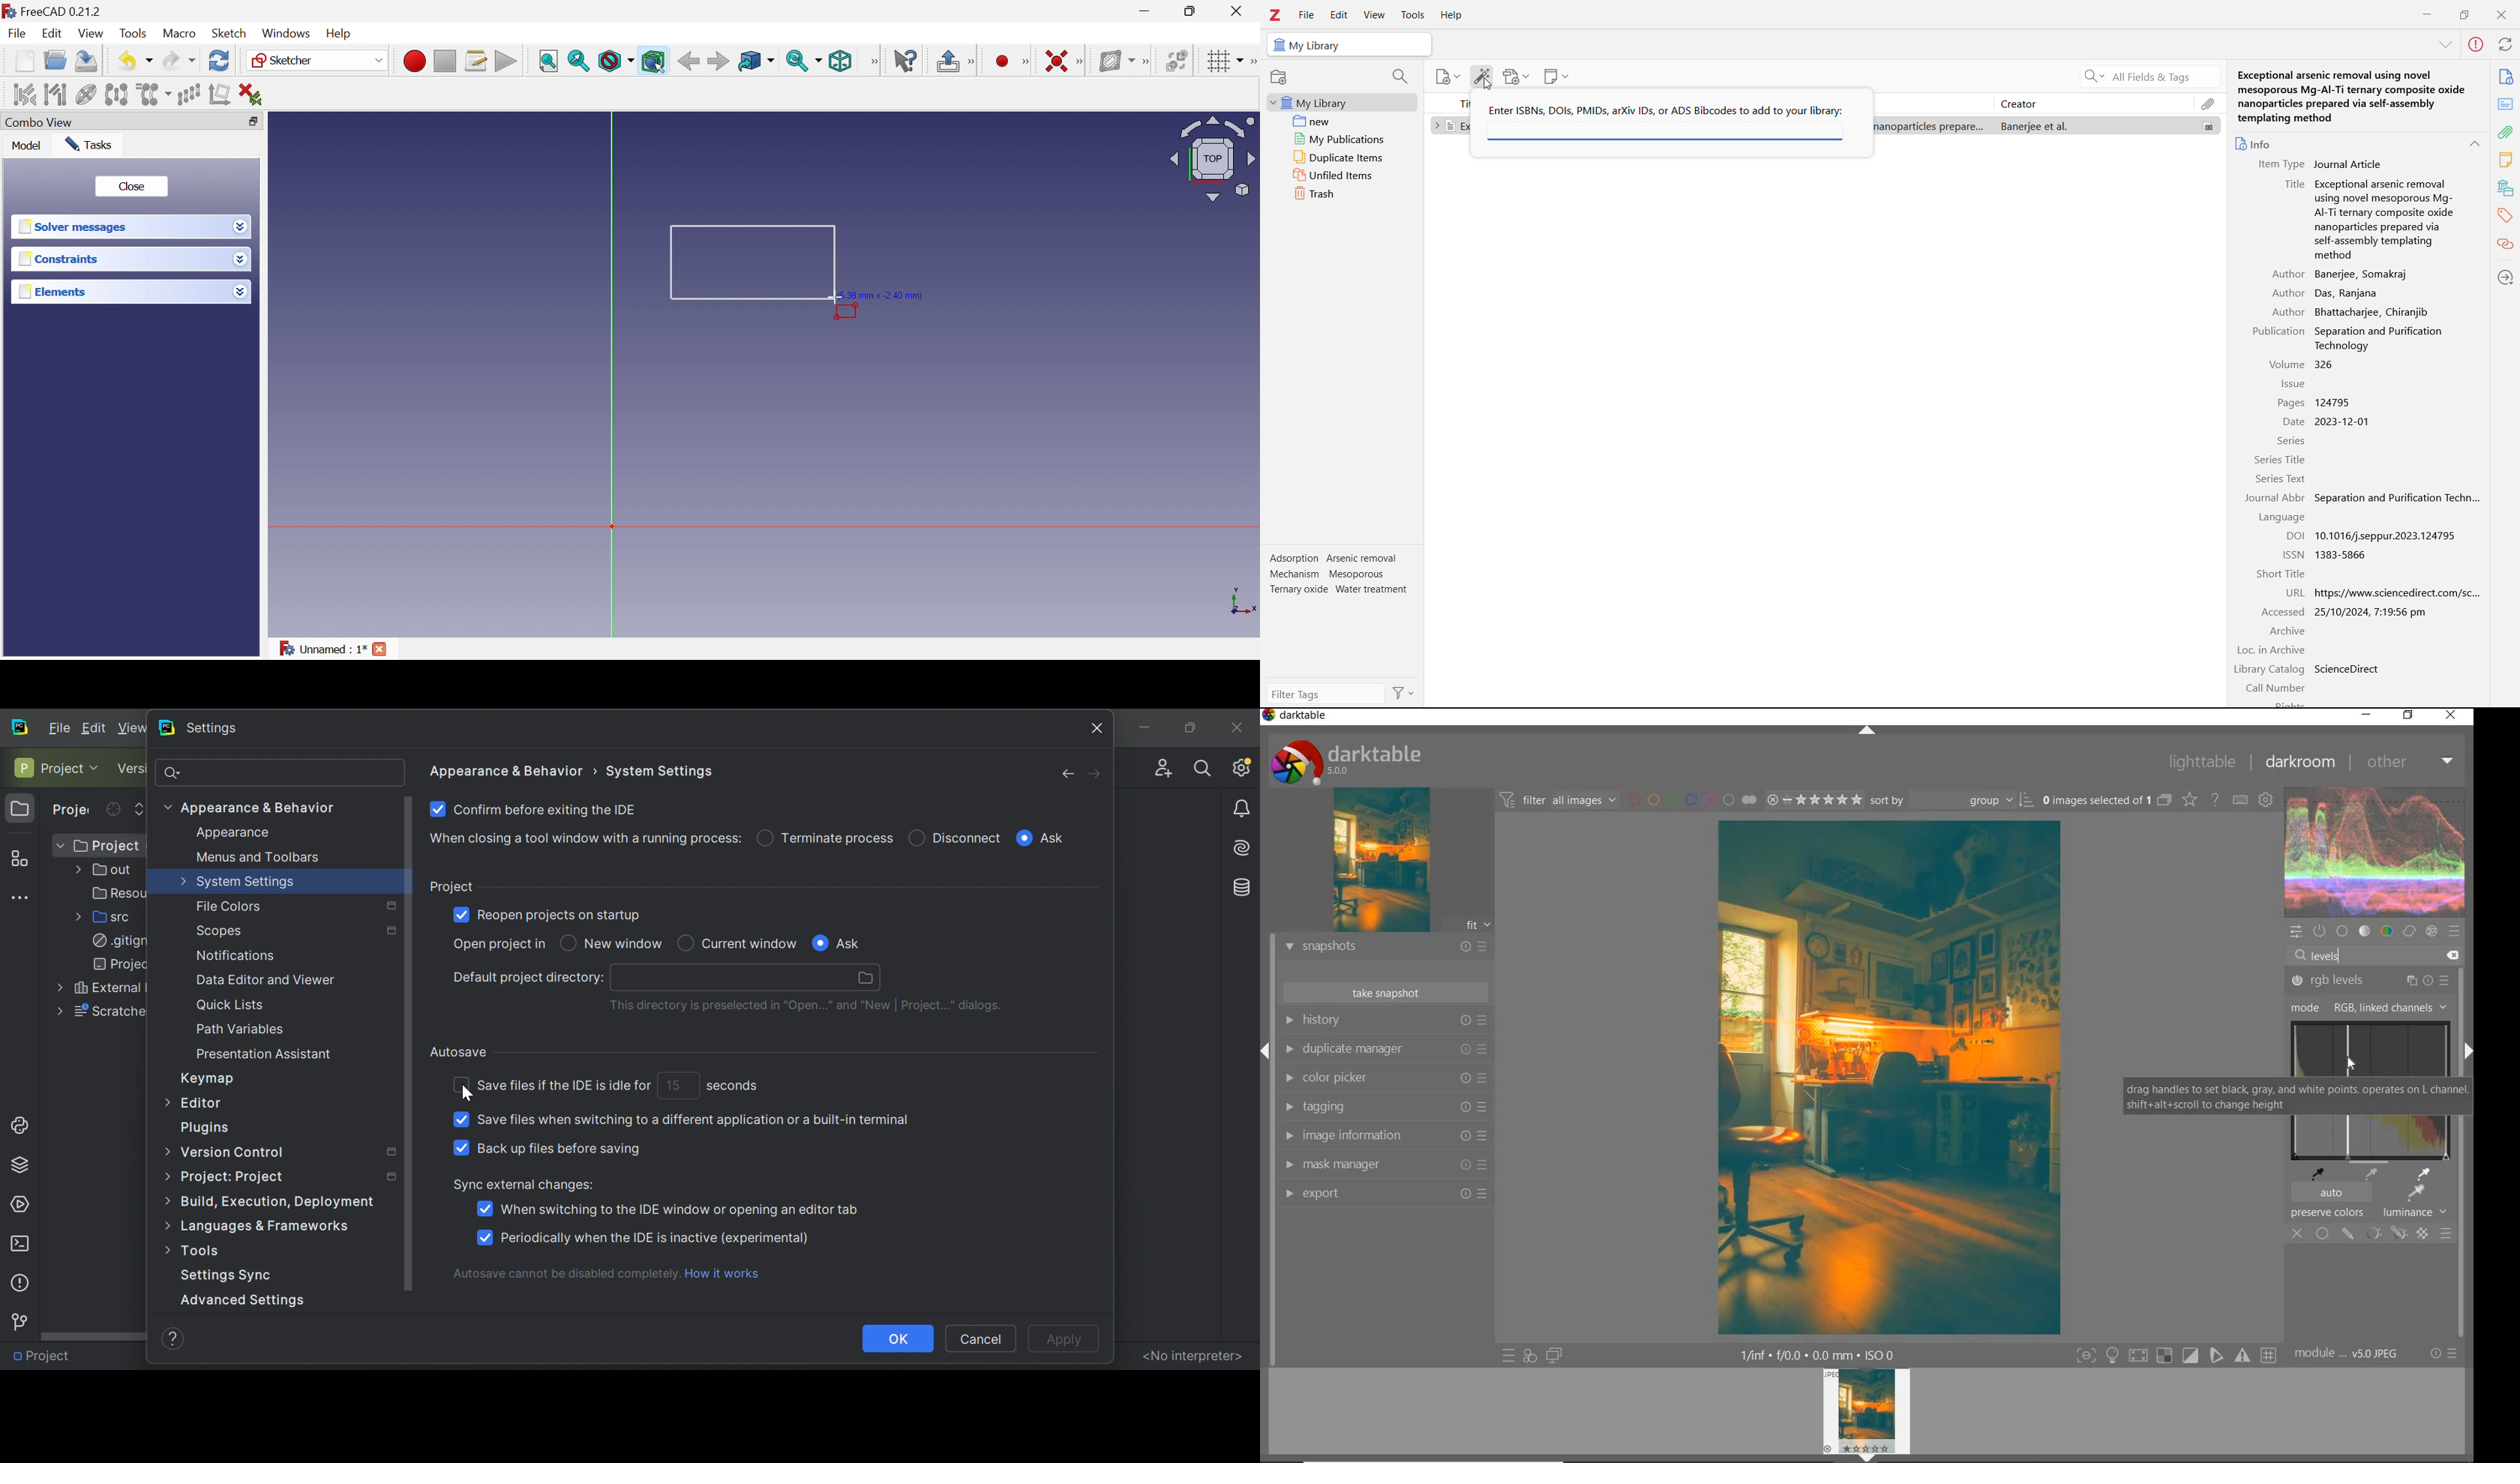 The width and height of the screenshot is (2520, 1484). Describe the element at coordinates (733, 1087) in the screenshot. I see `seconds` at that location.